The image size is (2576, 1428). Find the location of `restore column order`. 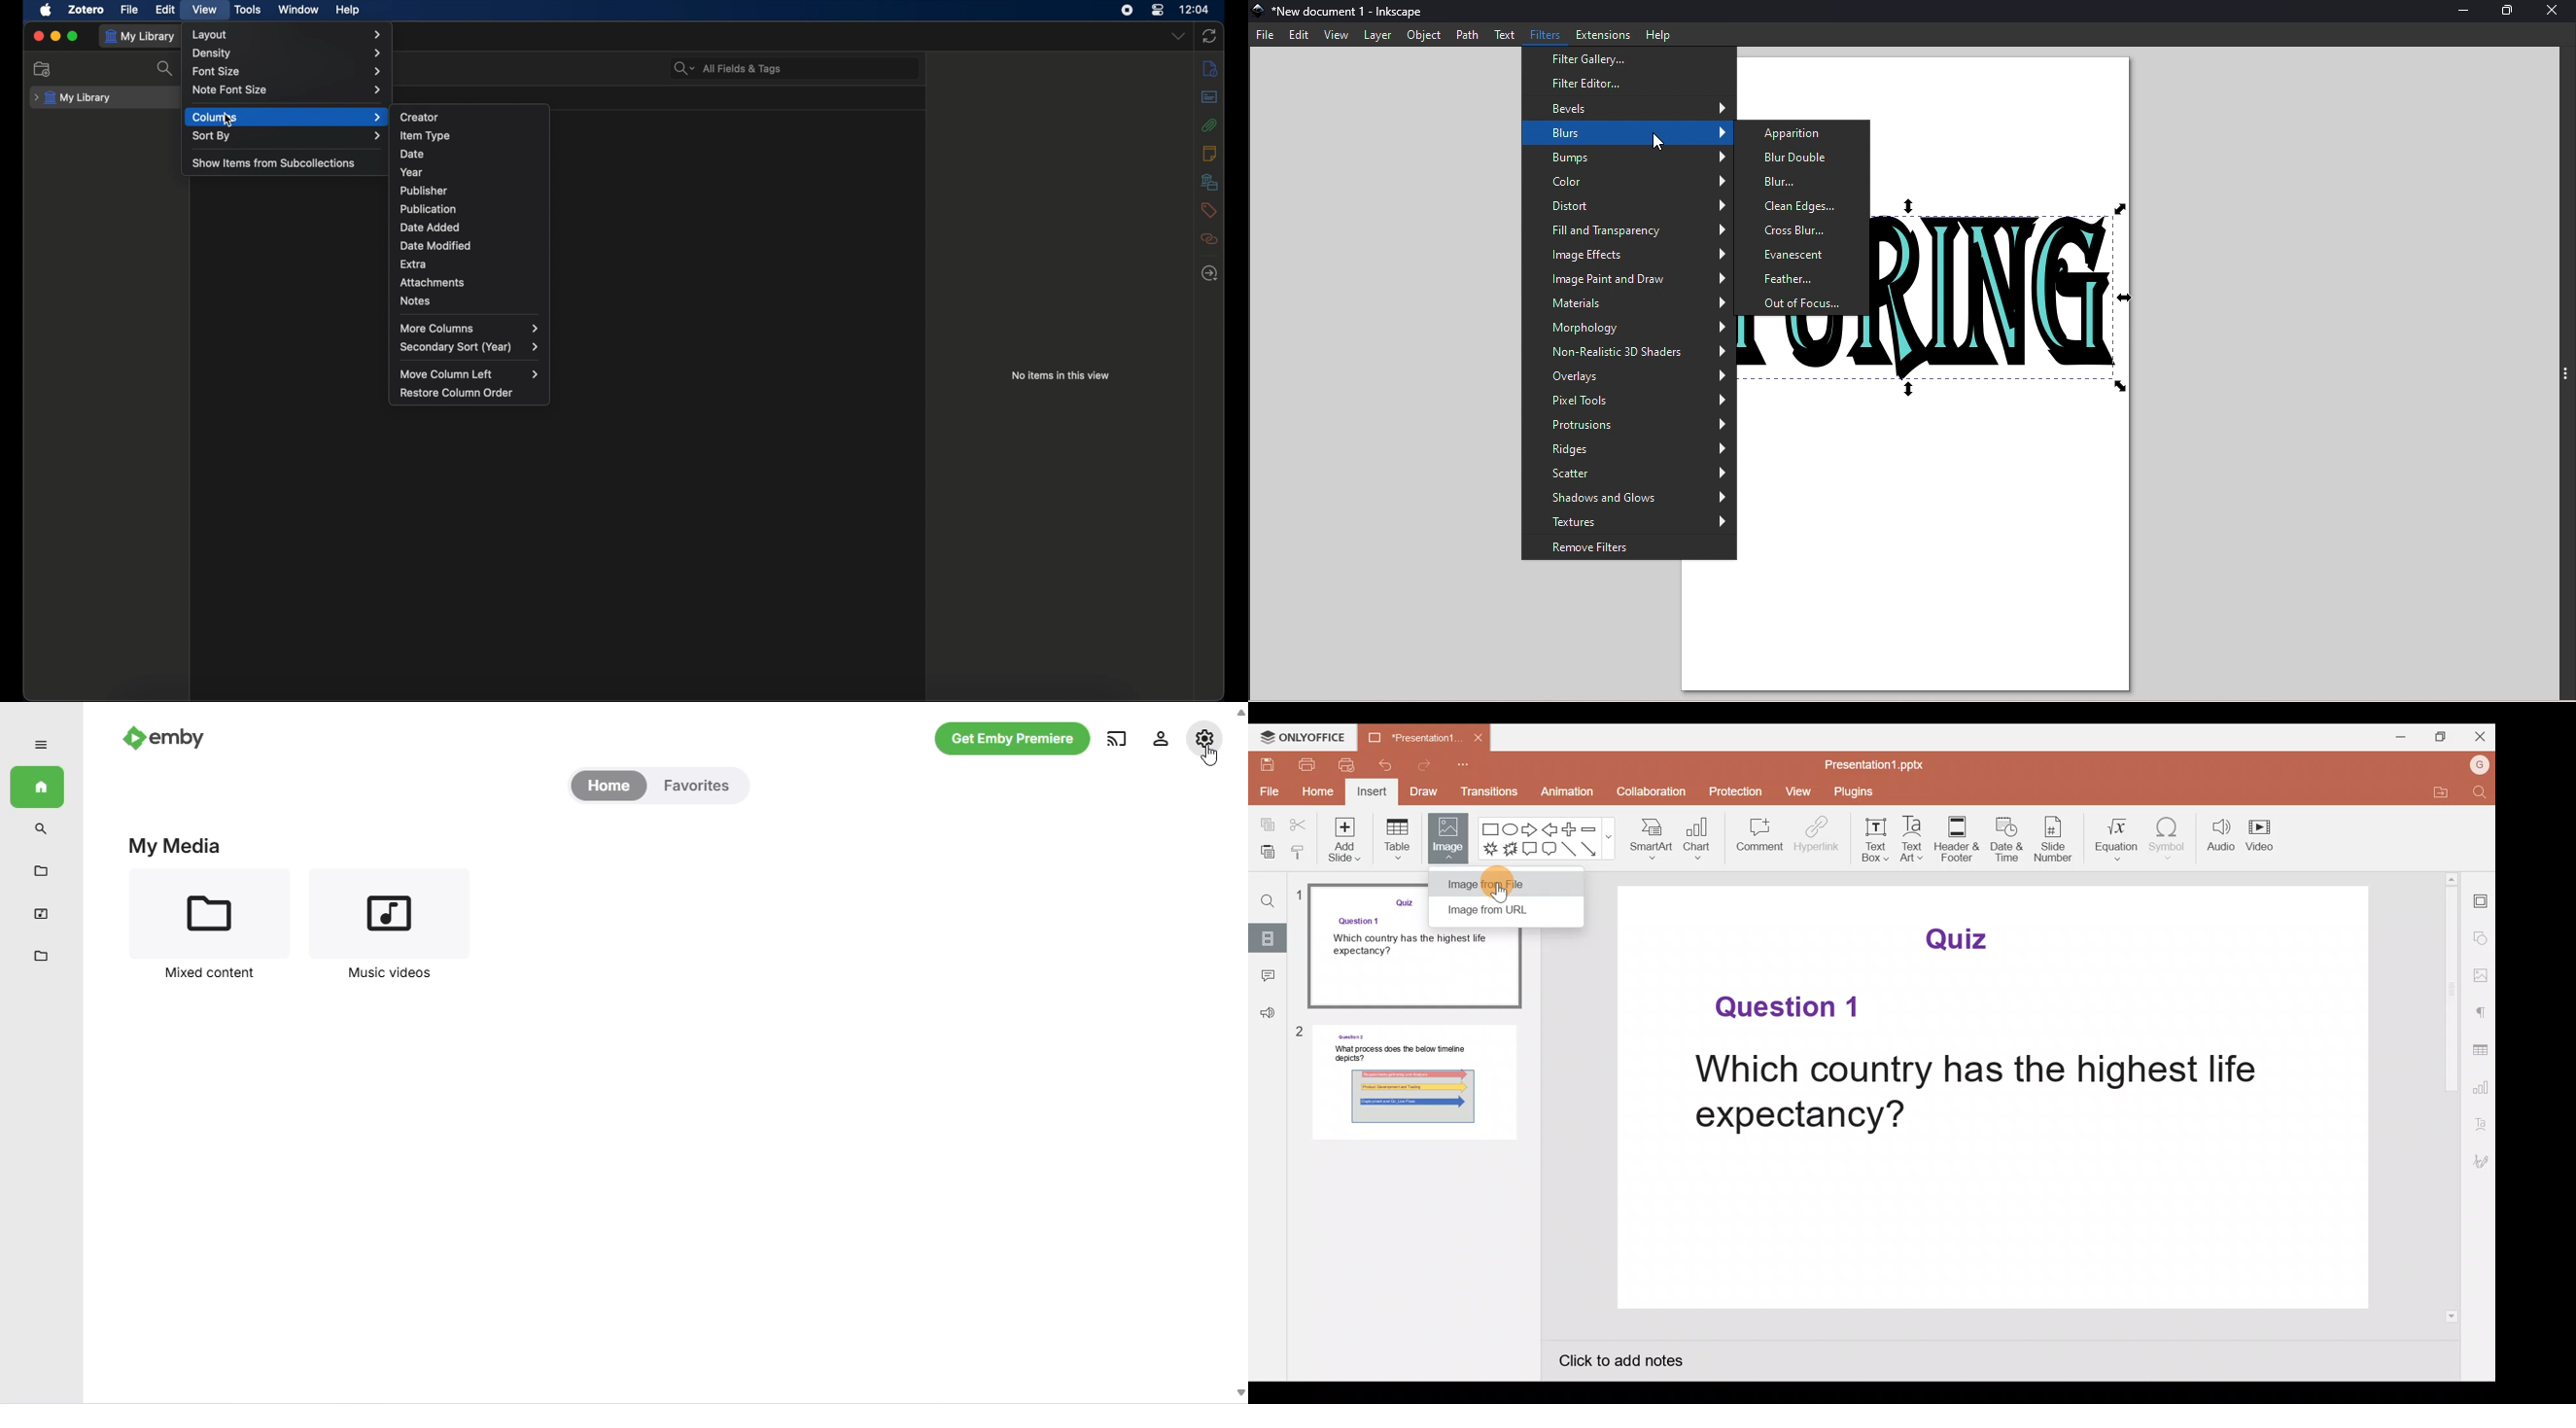

restore column order is located at coordinates (457, 393).